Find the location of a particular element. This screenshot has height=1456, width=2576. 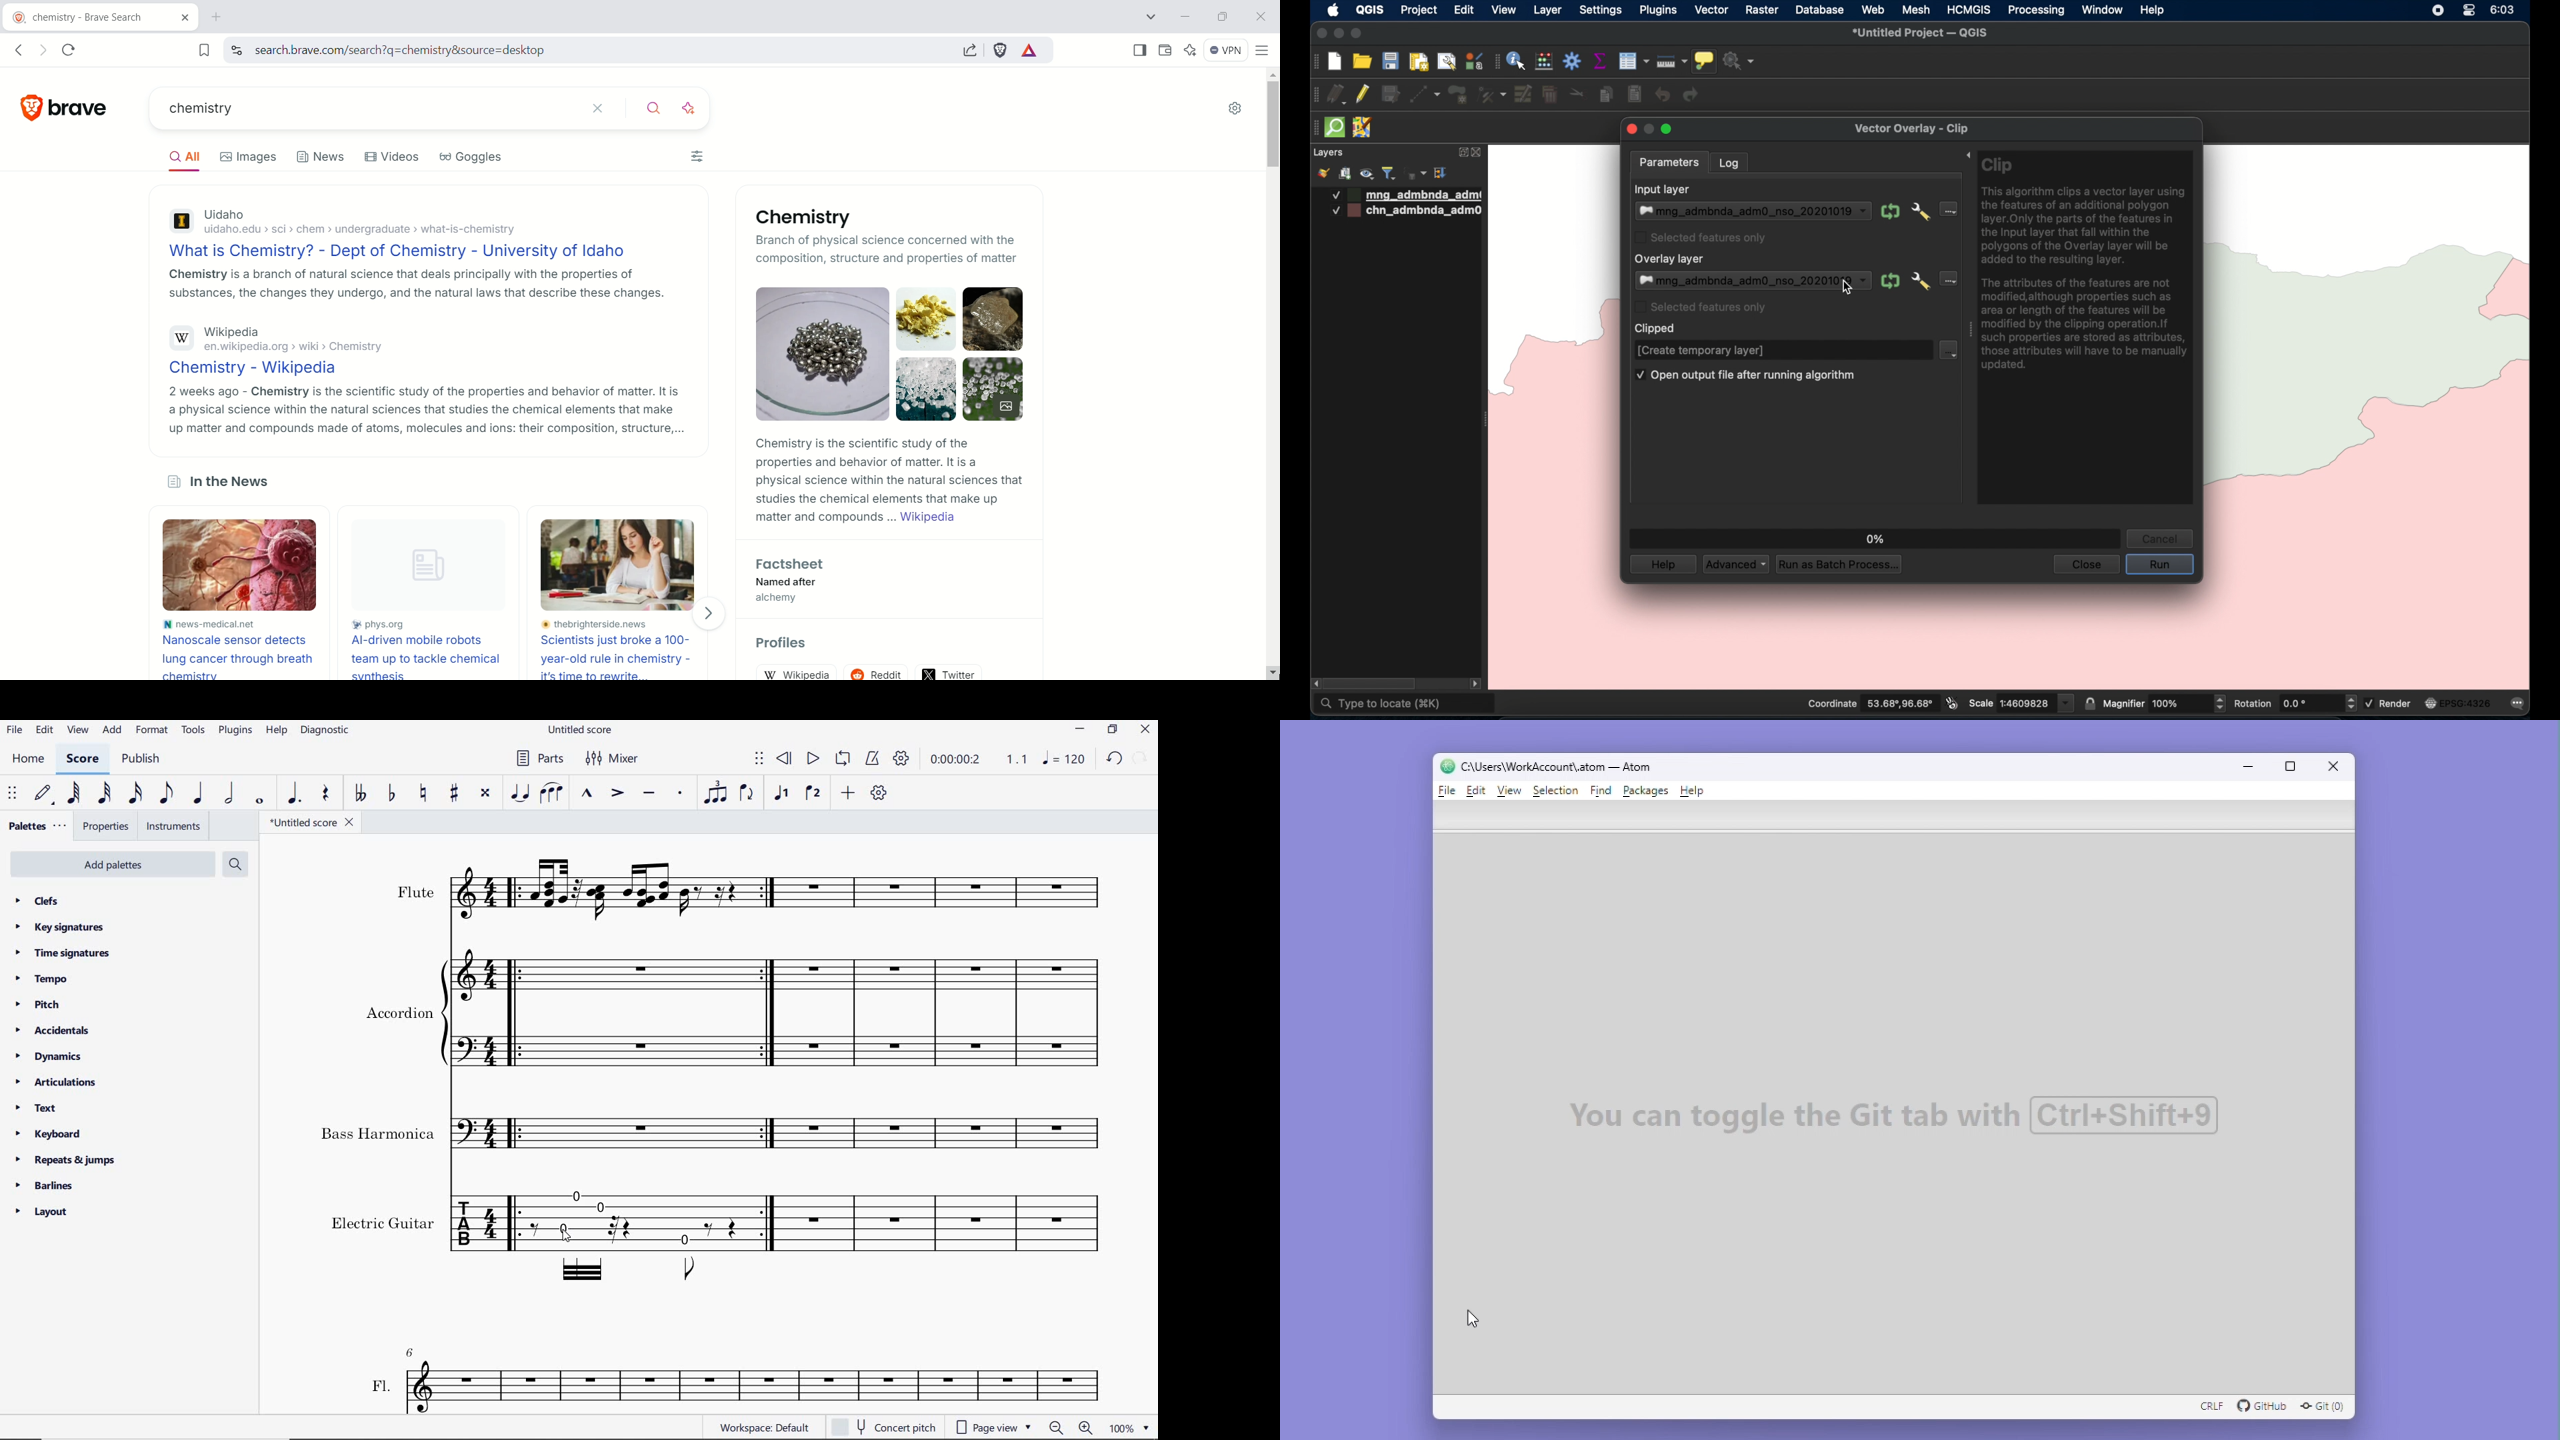

apple icon is located at coordinates (1334, 10).